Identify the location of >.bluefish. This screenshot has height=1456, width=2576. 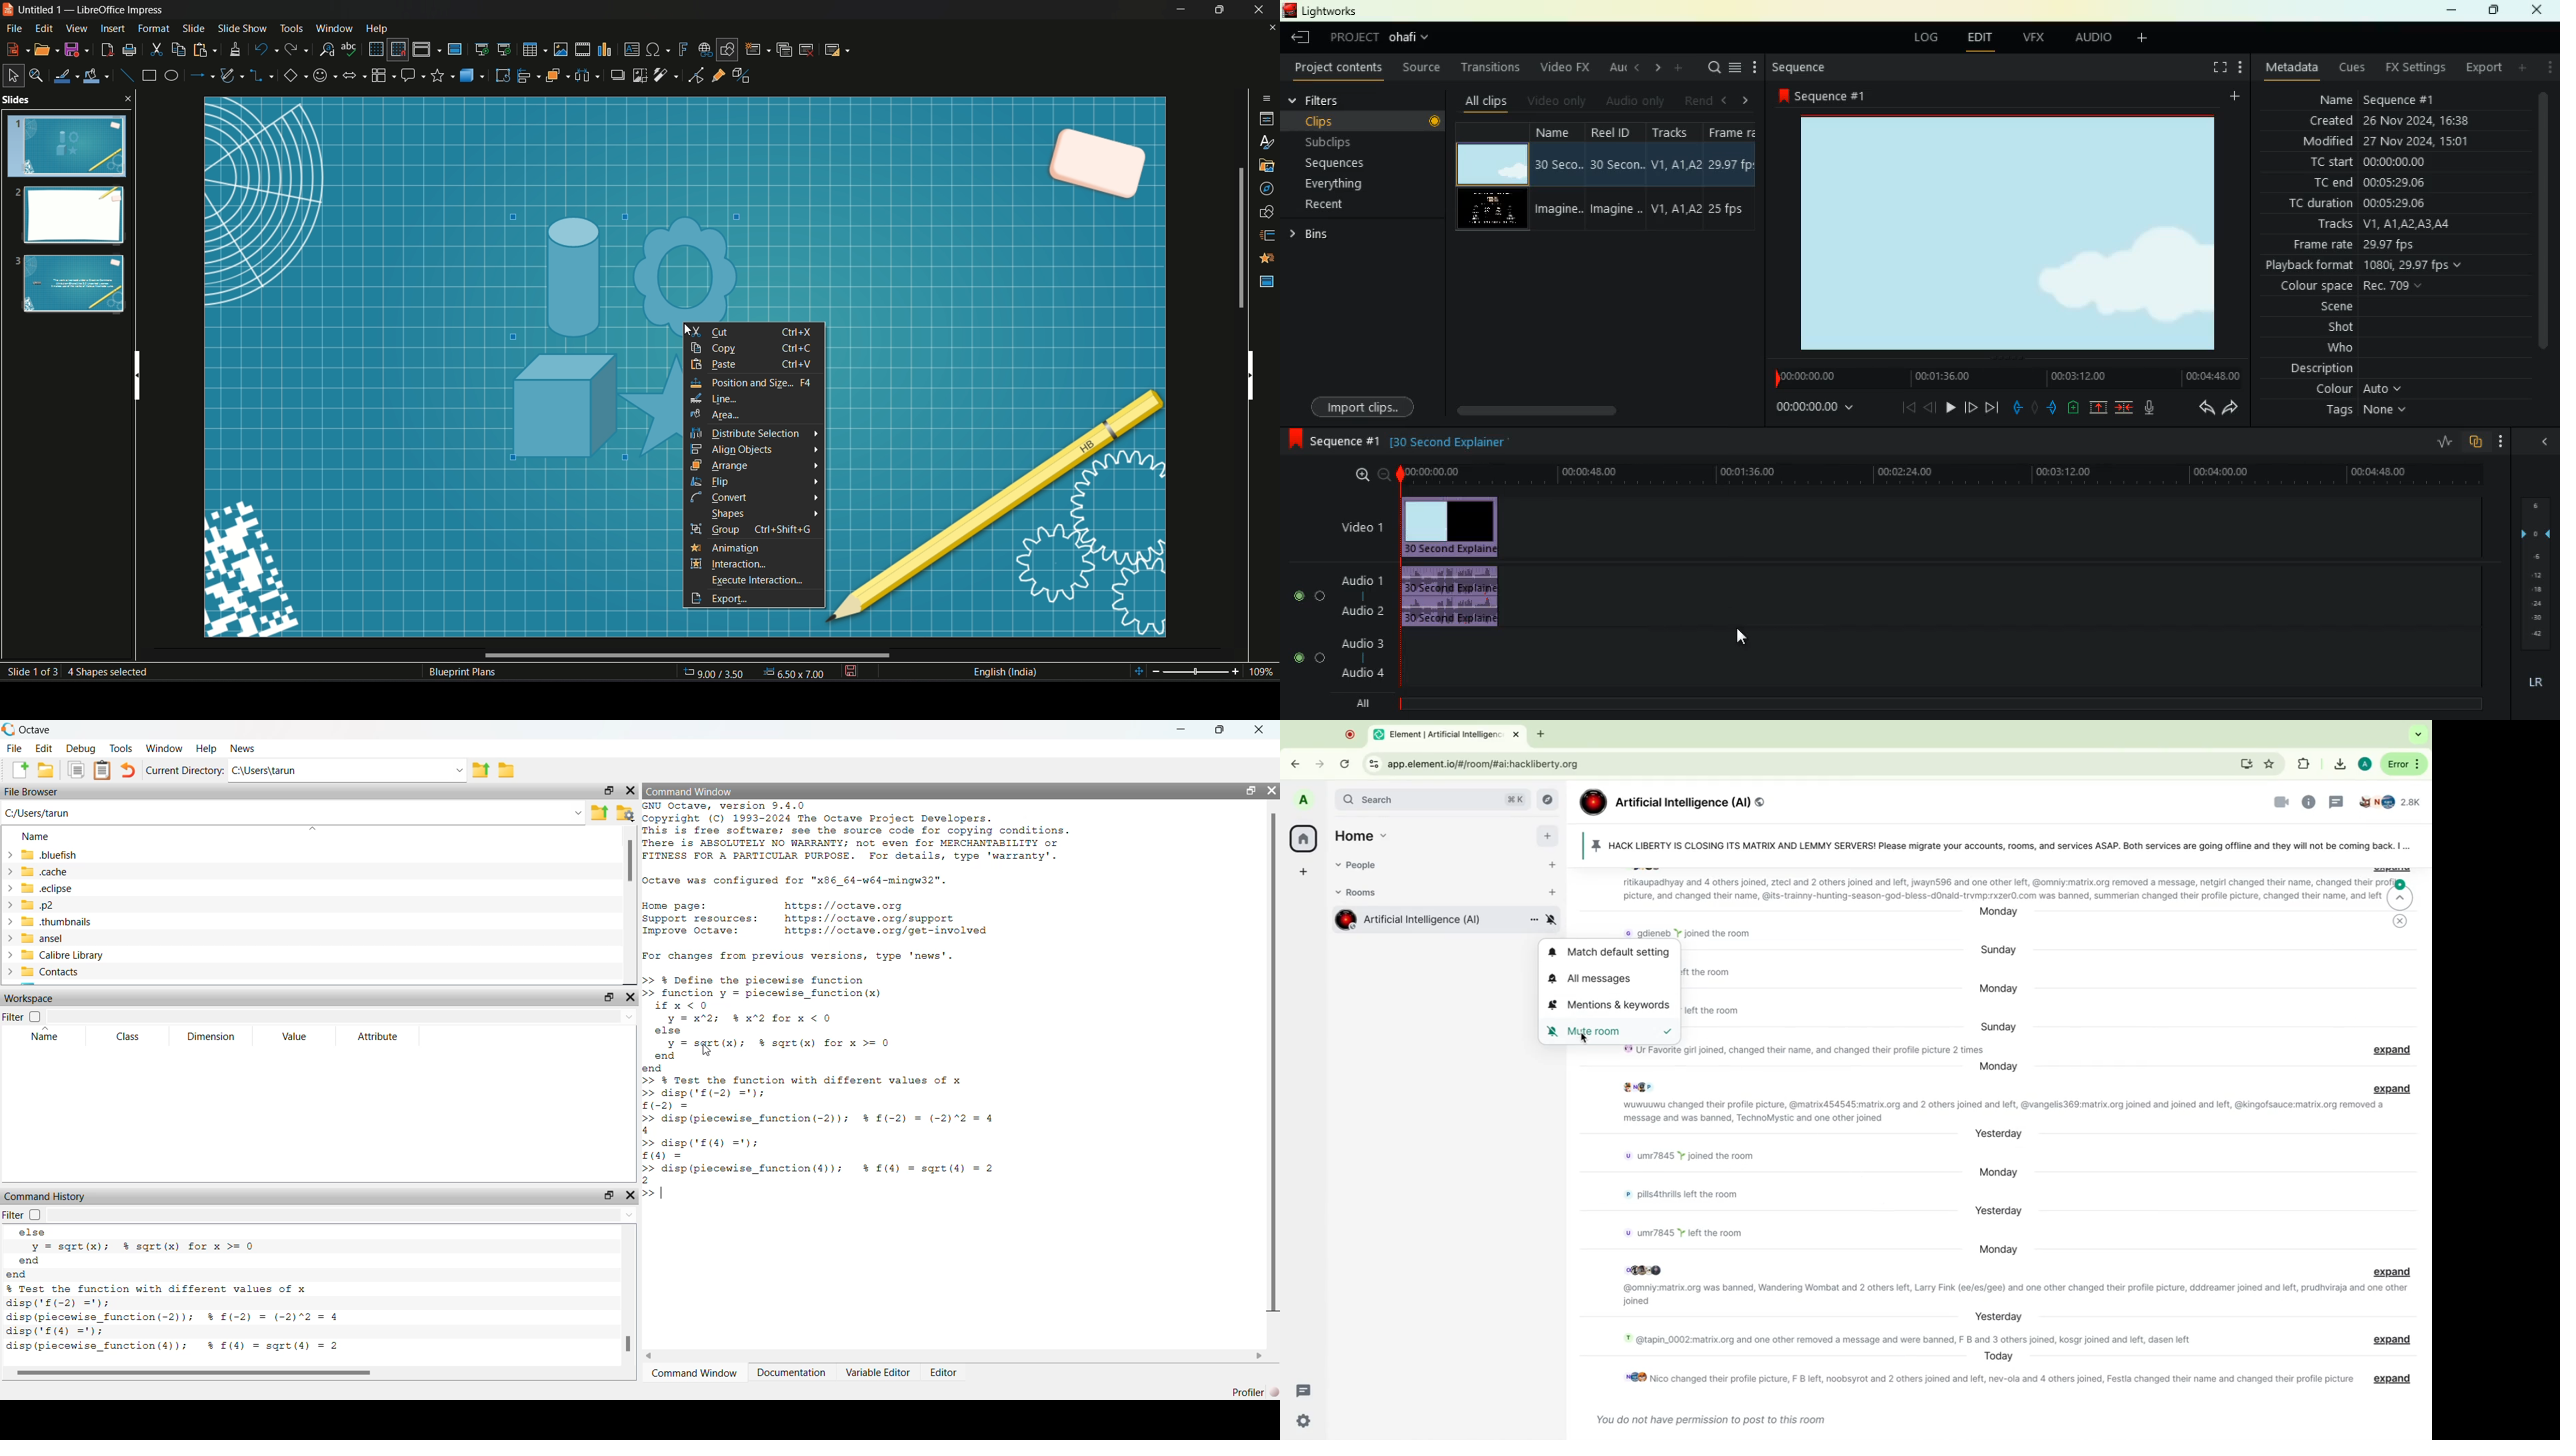
(46, 855).